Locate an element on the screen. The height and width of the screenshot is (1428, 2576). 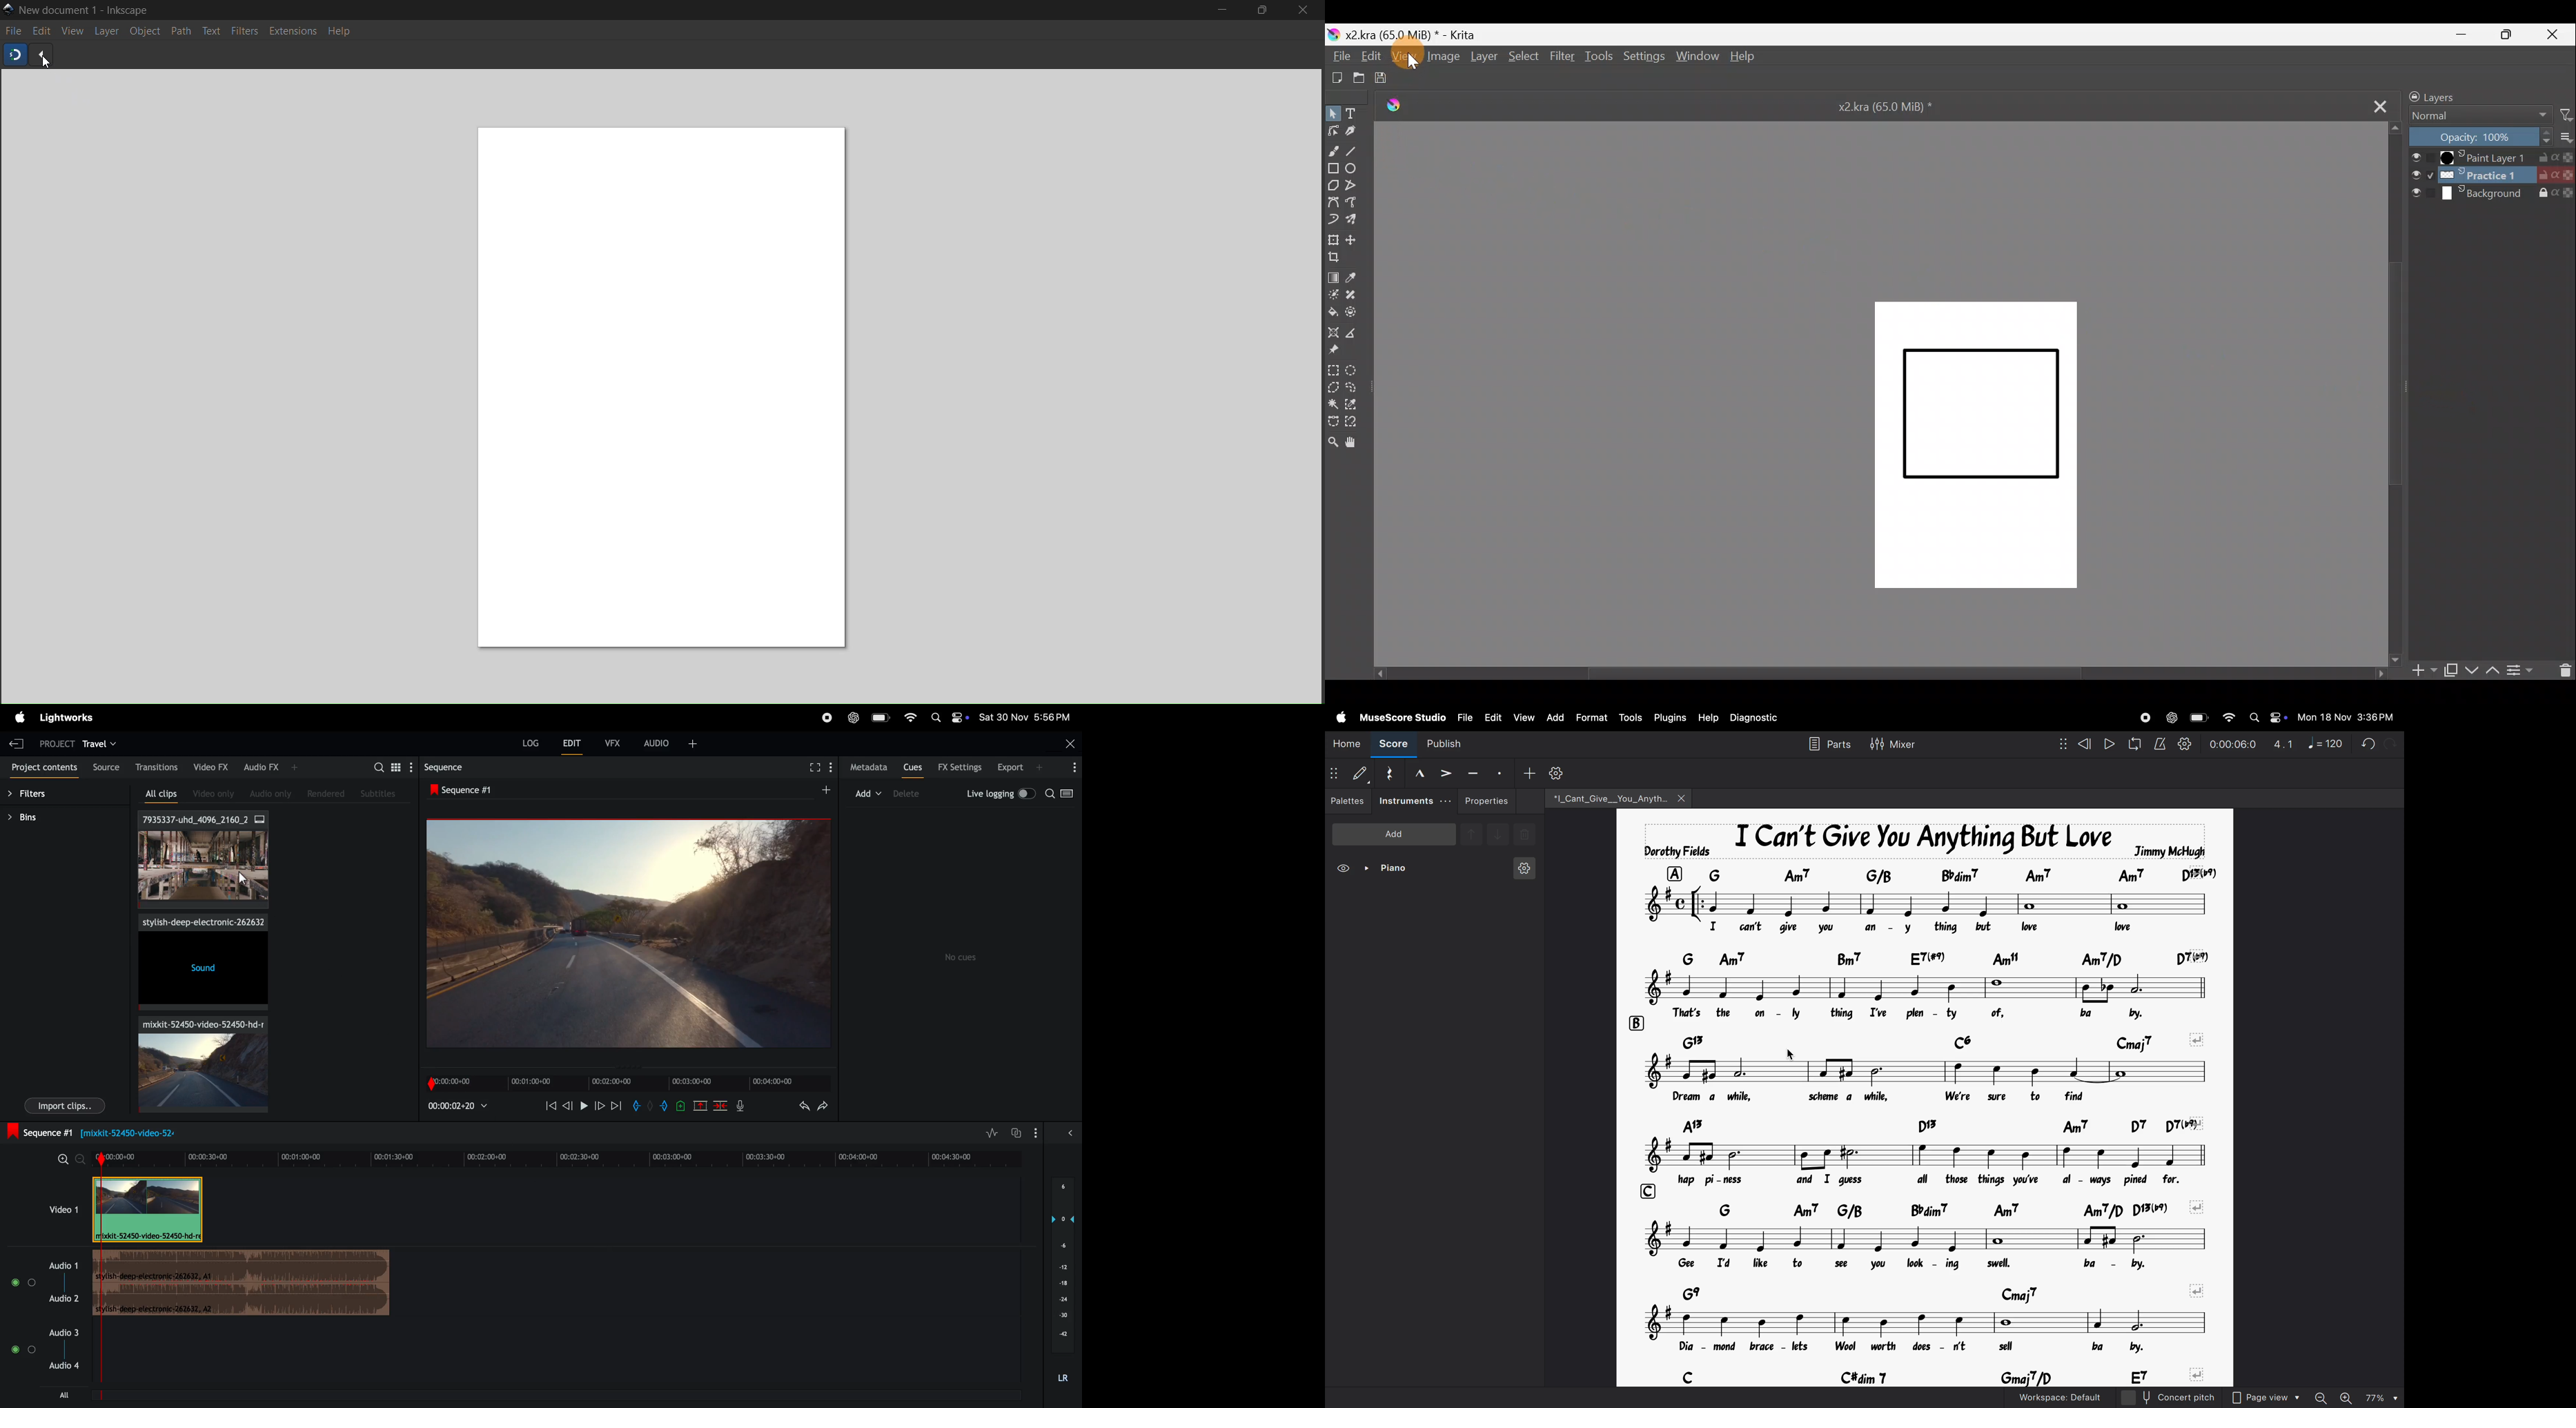
musescore studio is located at coordinates (1400, 716).